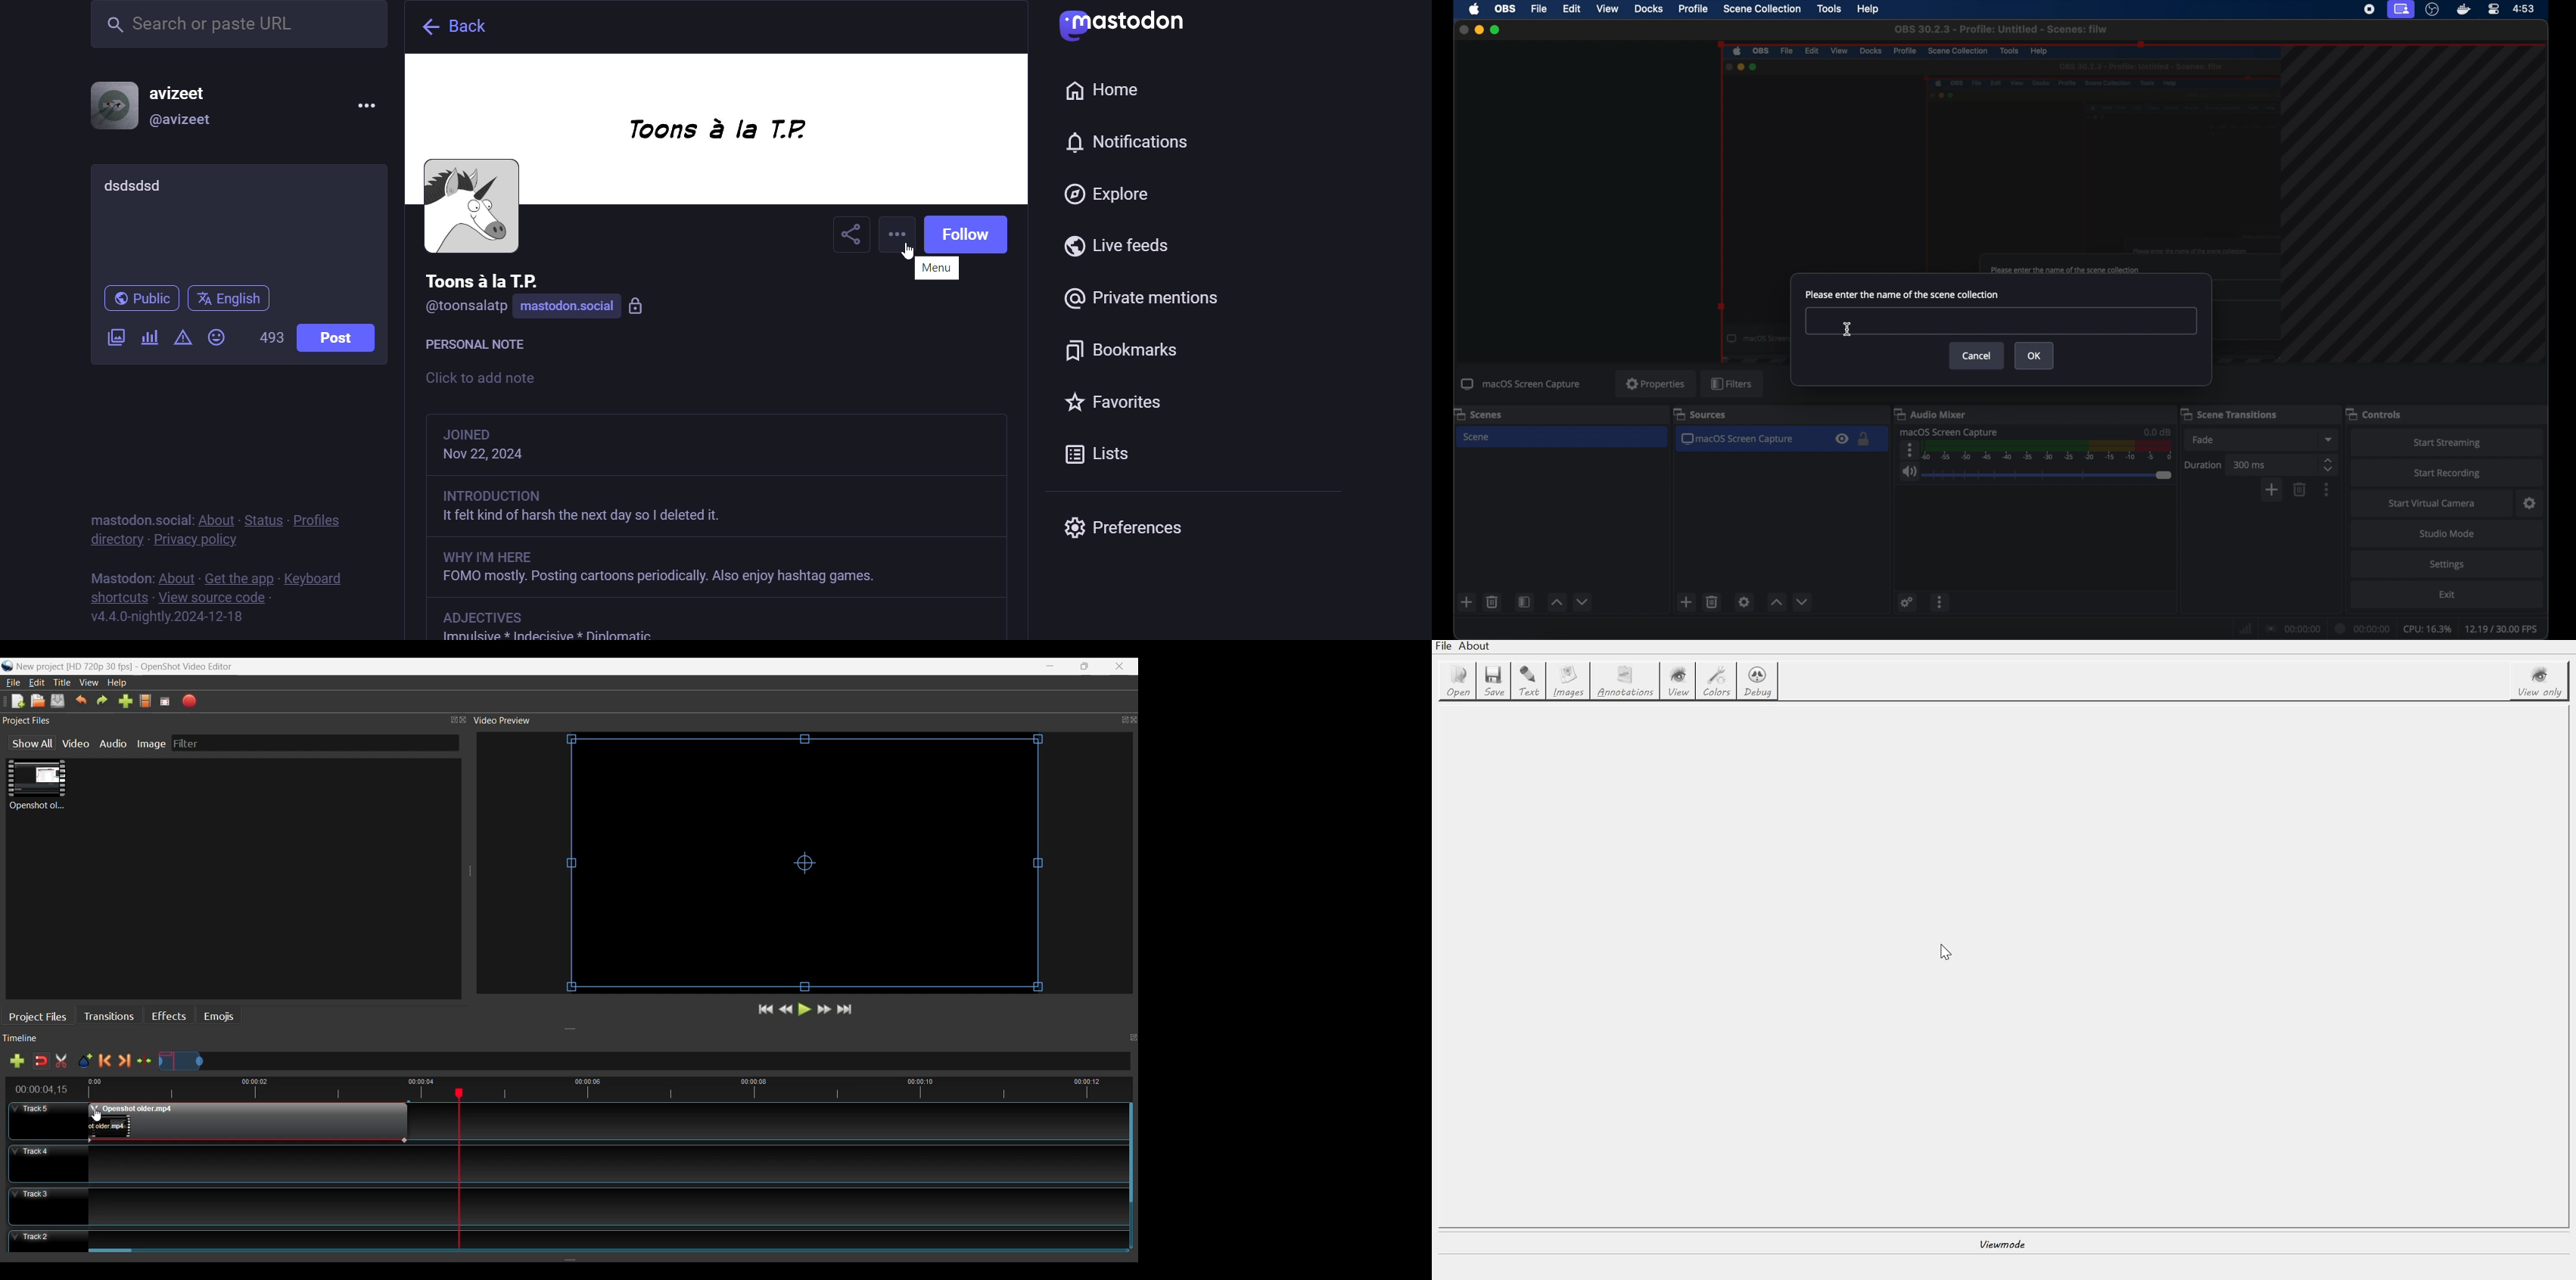 This screenshot has width=2576, height=1288. What do you see at coordinates (1977, 356) in the screenshot?
I see `cancel` at bounding box center [1977, 356].